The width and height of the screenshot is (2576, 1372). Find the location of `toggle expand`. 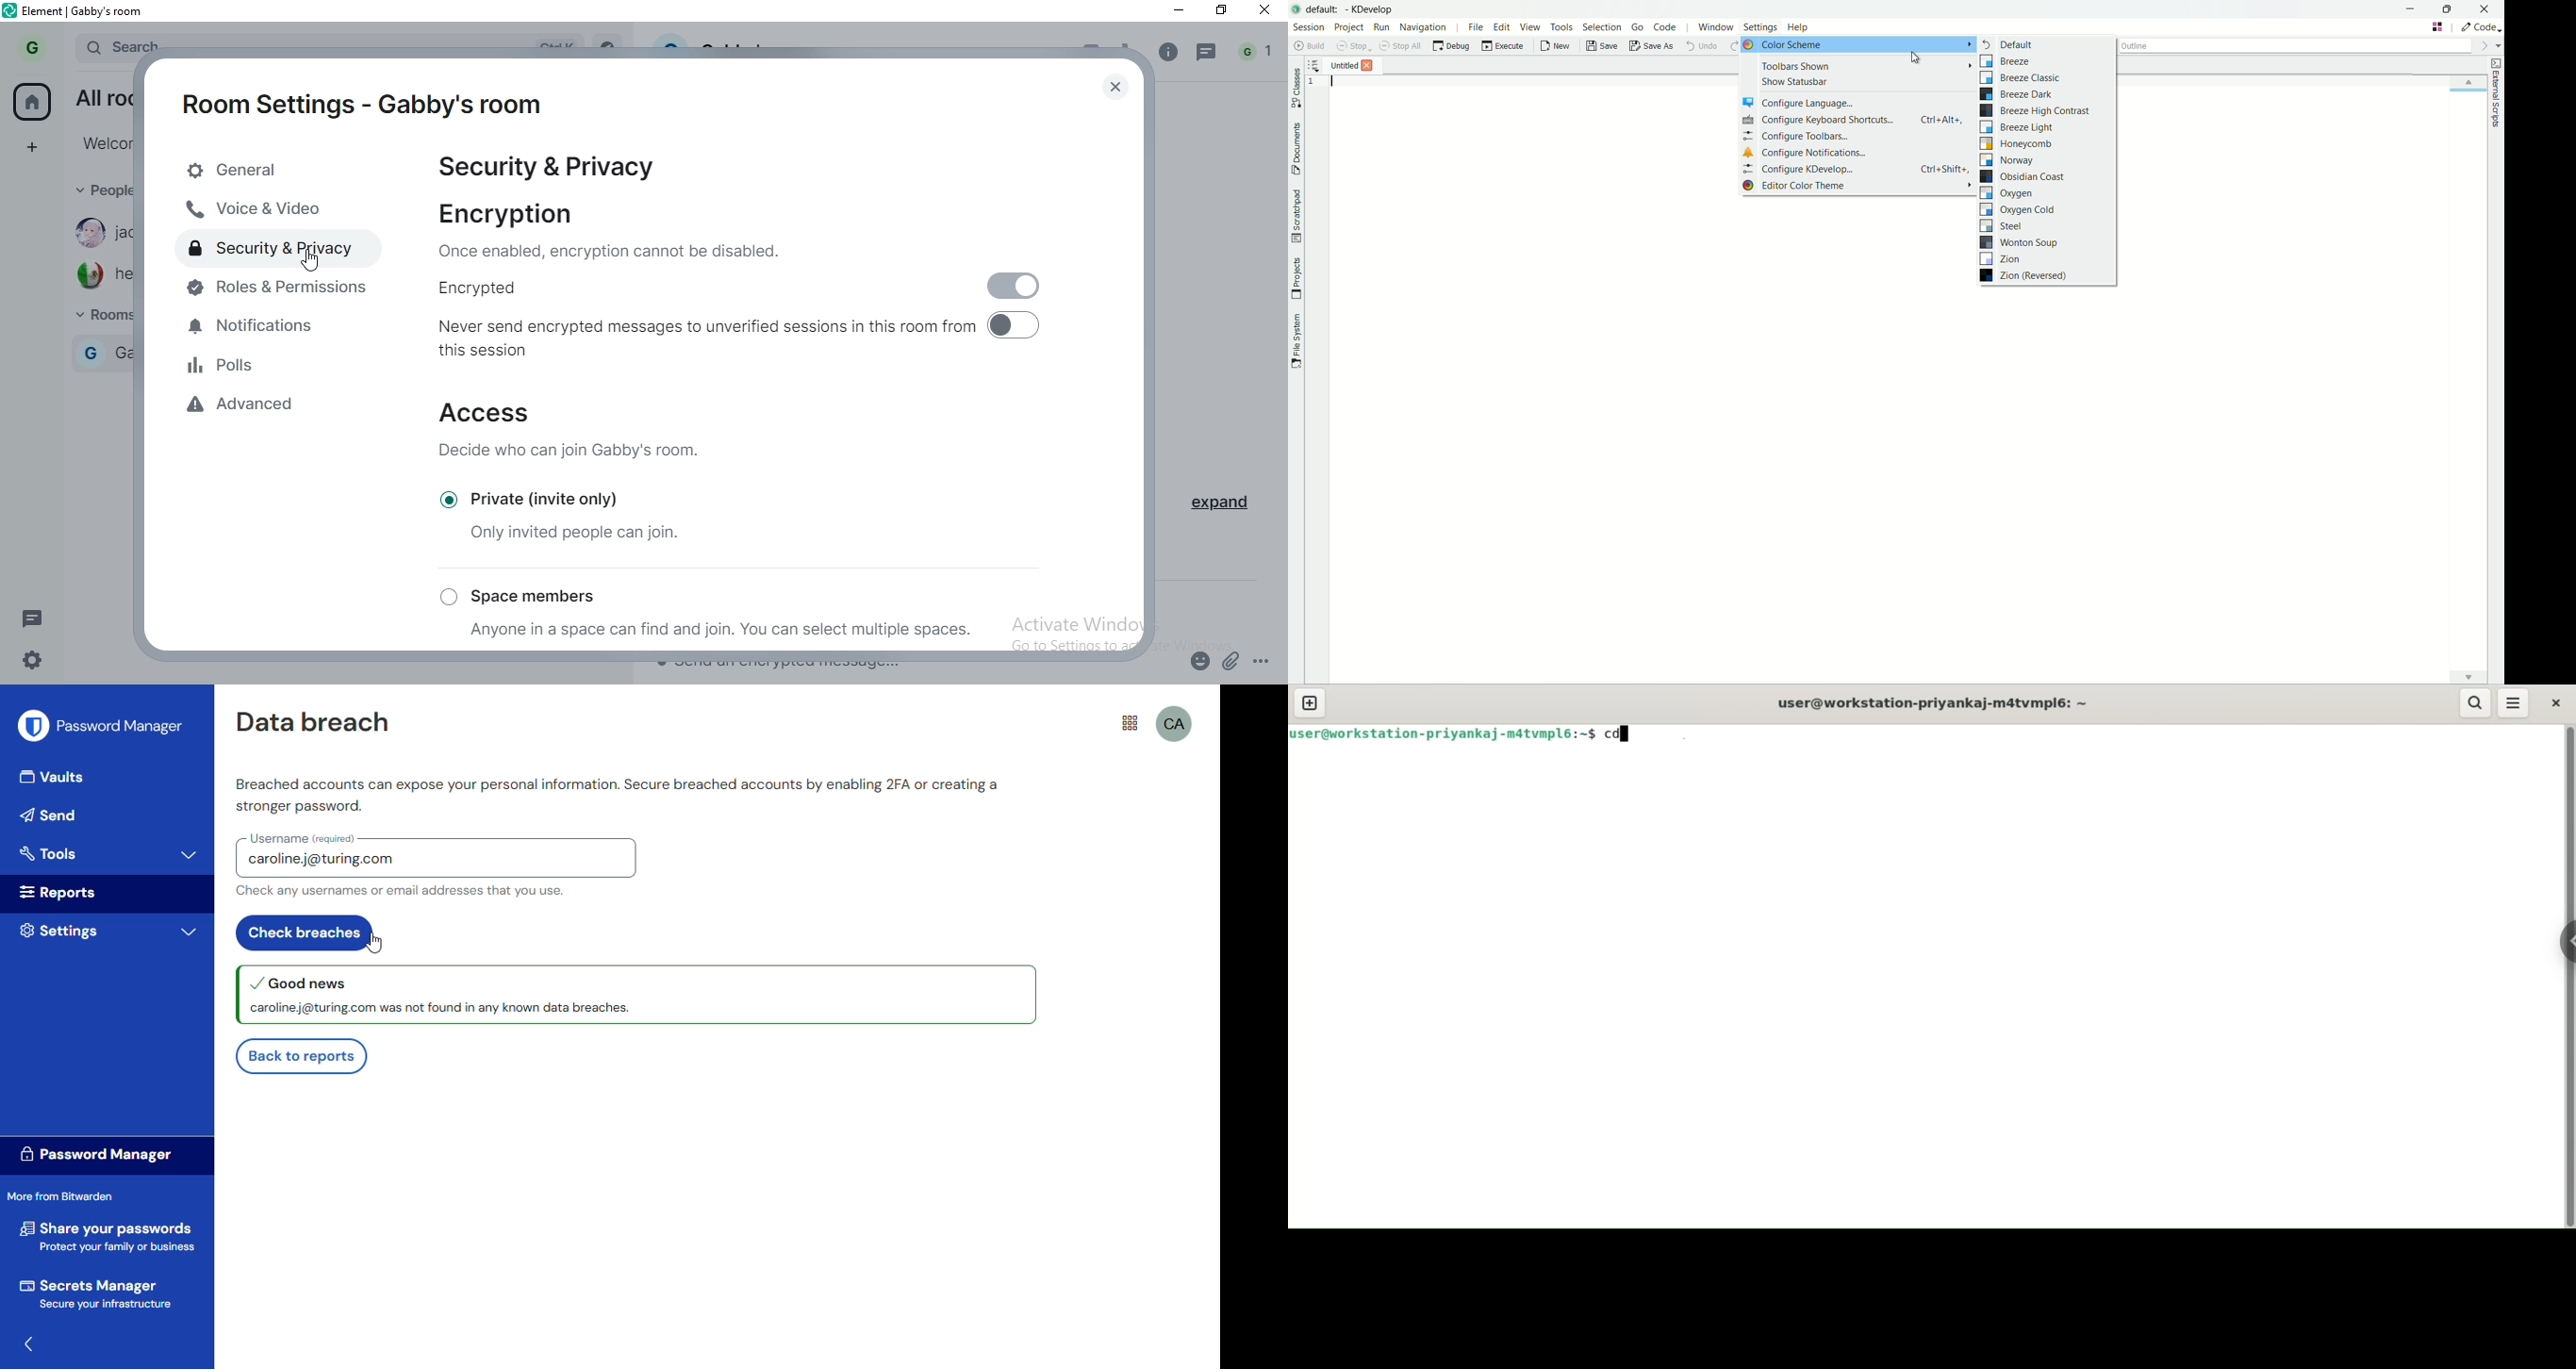

toggle expand is located at coordinates (189, 932).